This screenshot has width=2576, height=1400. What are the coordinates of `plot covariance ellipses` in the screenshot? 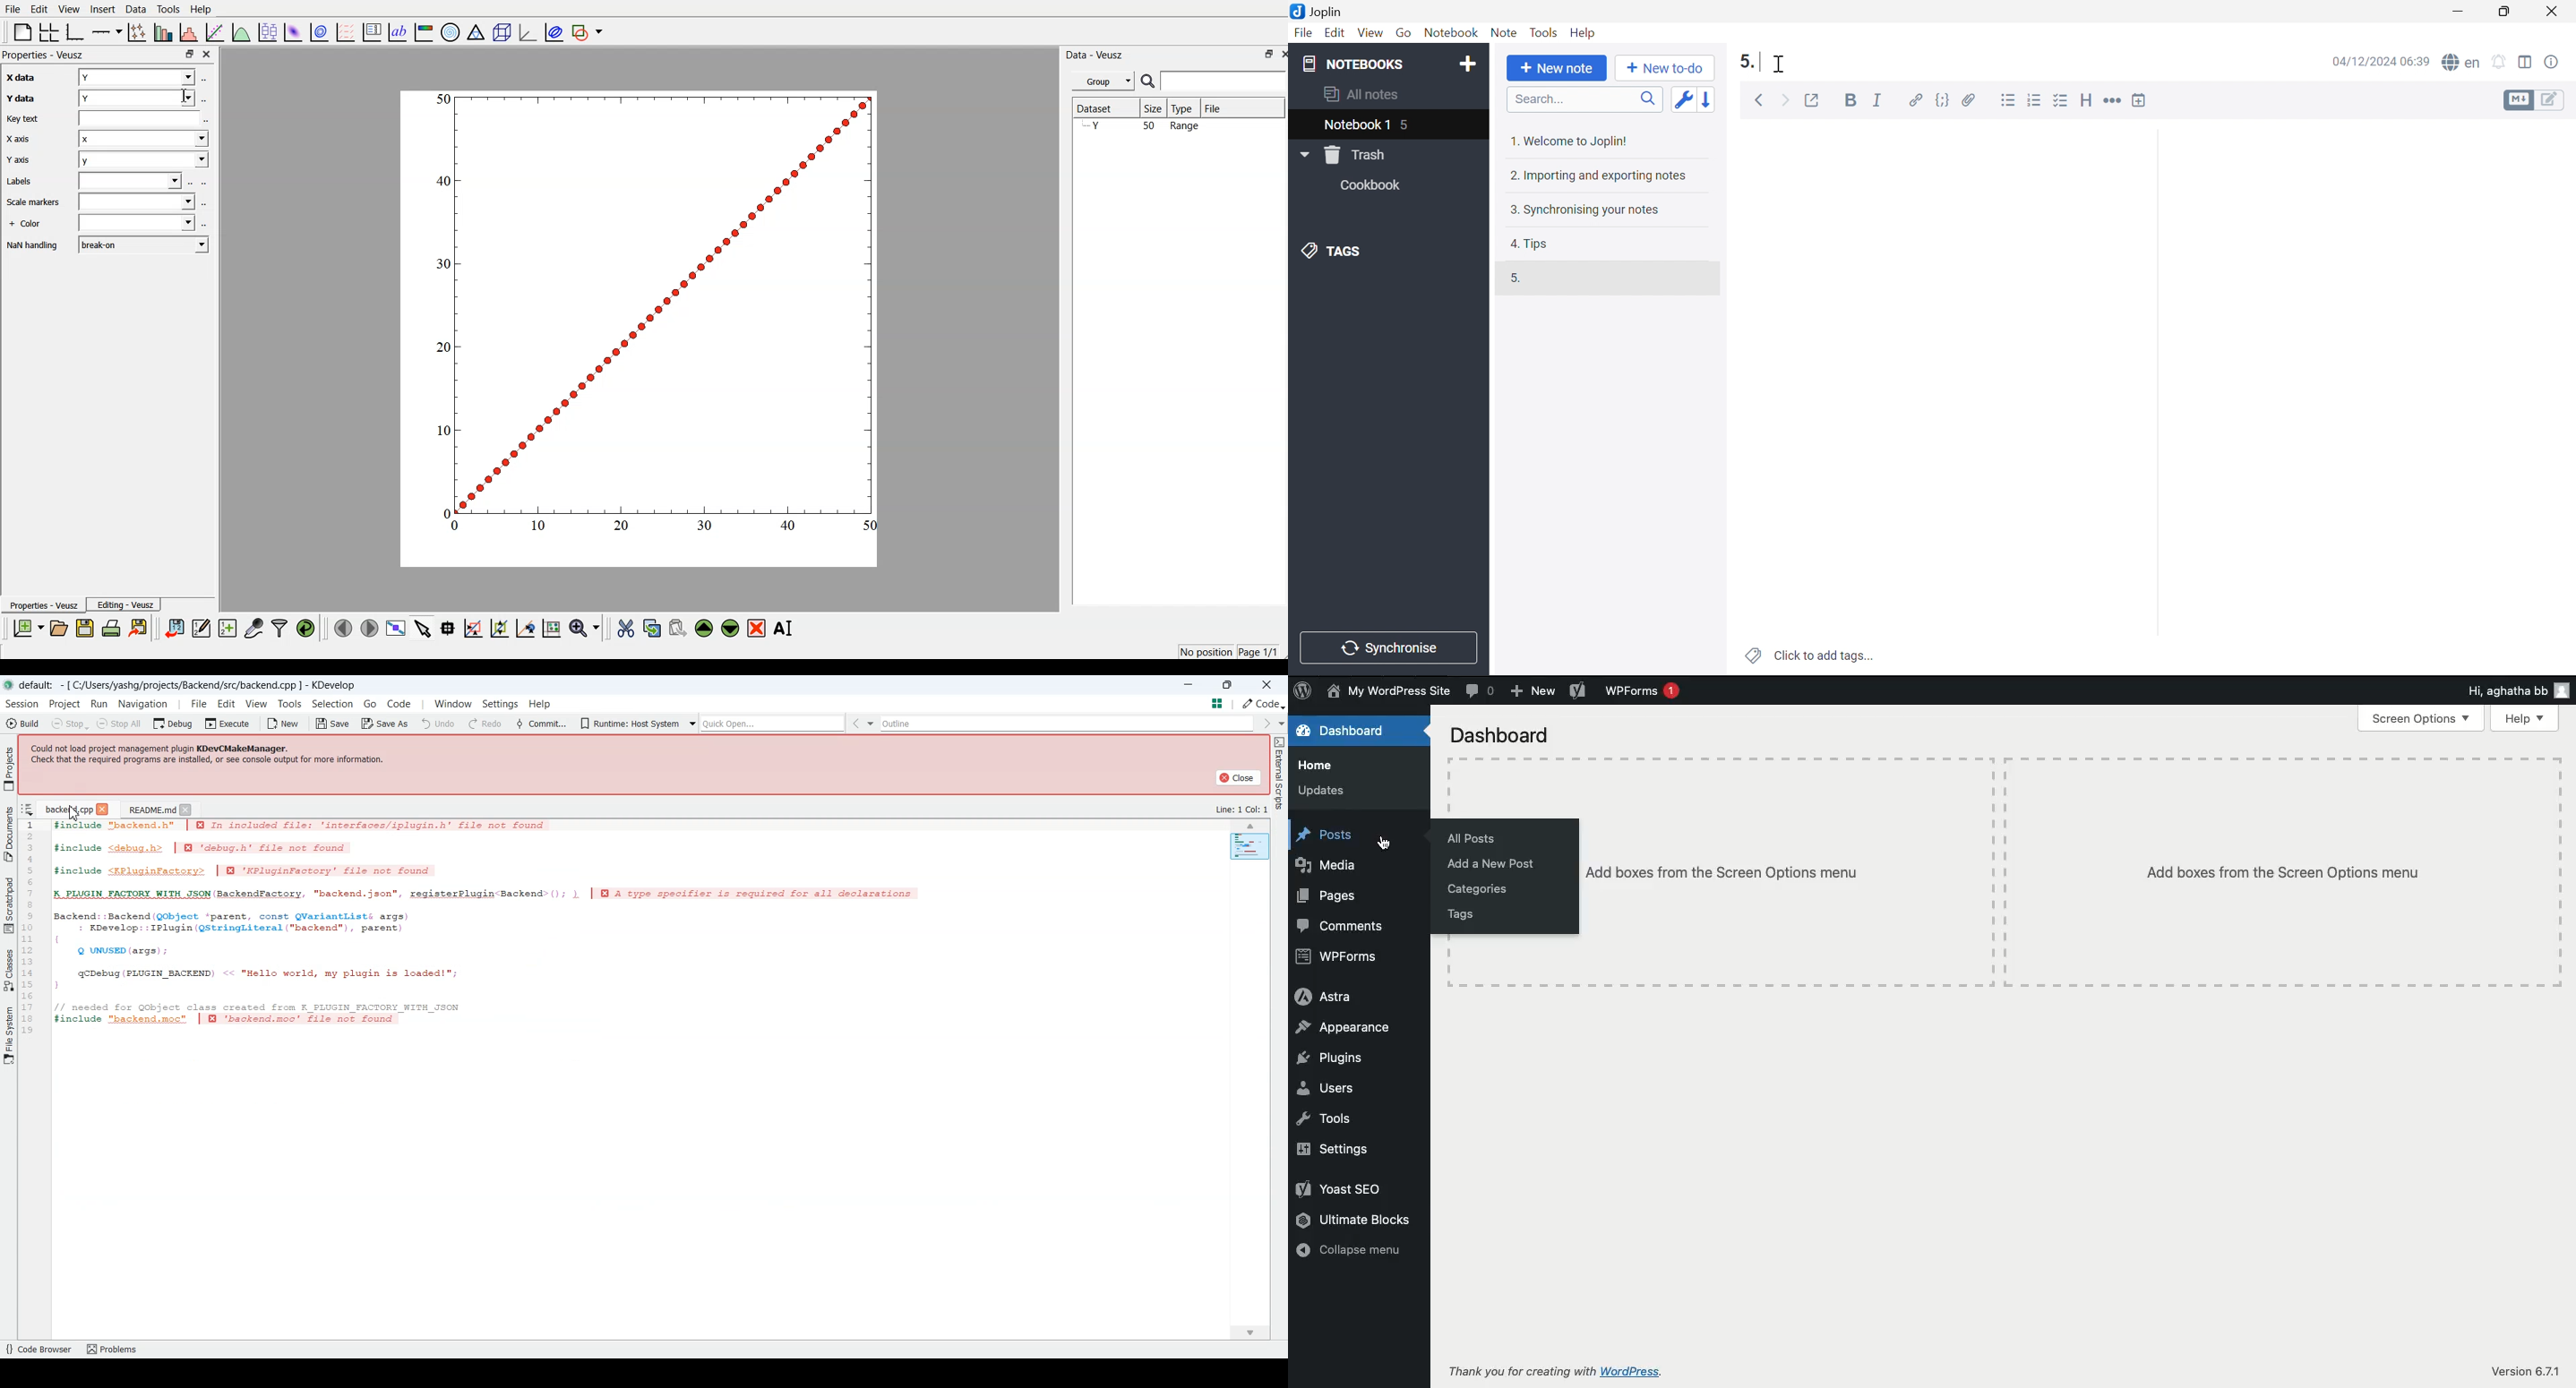 It's located at (553, 31).